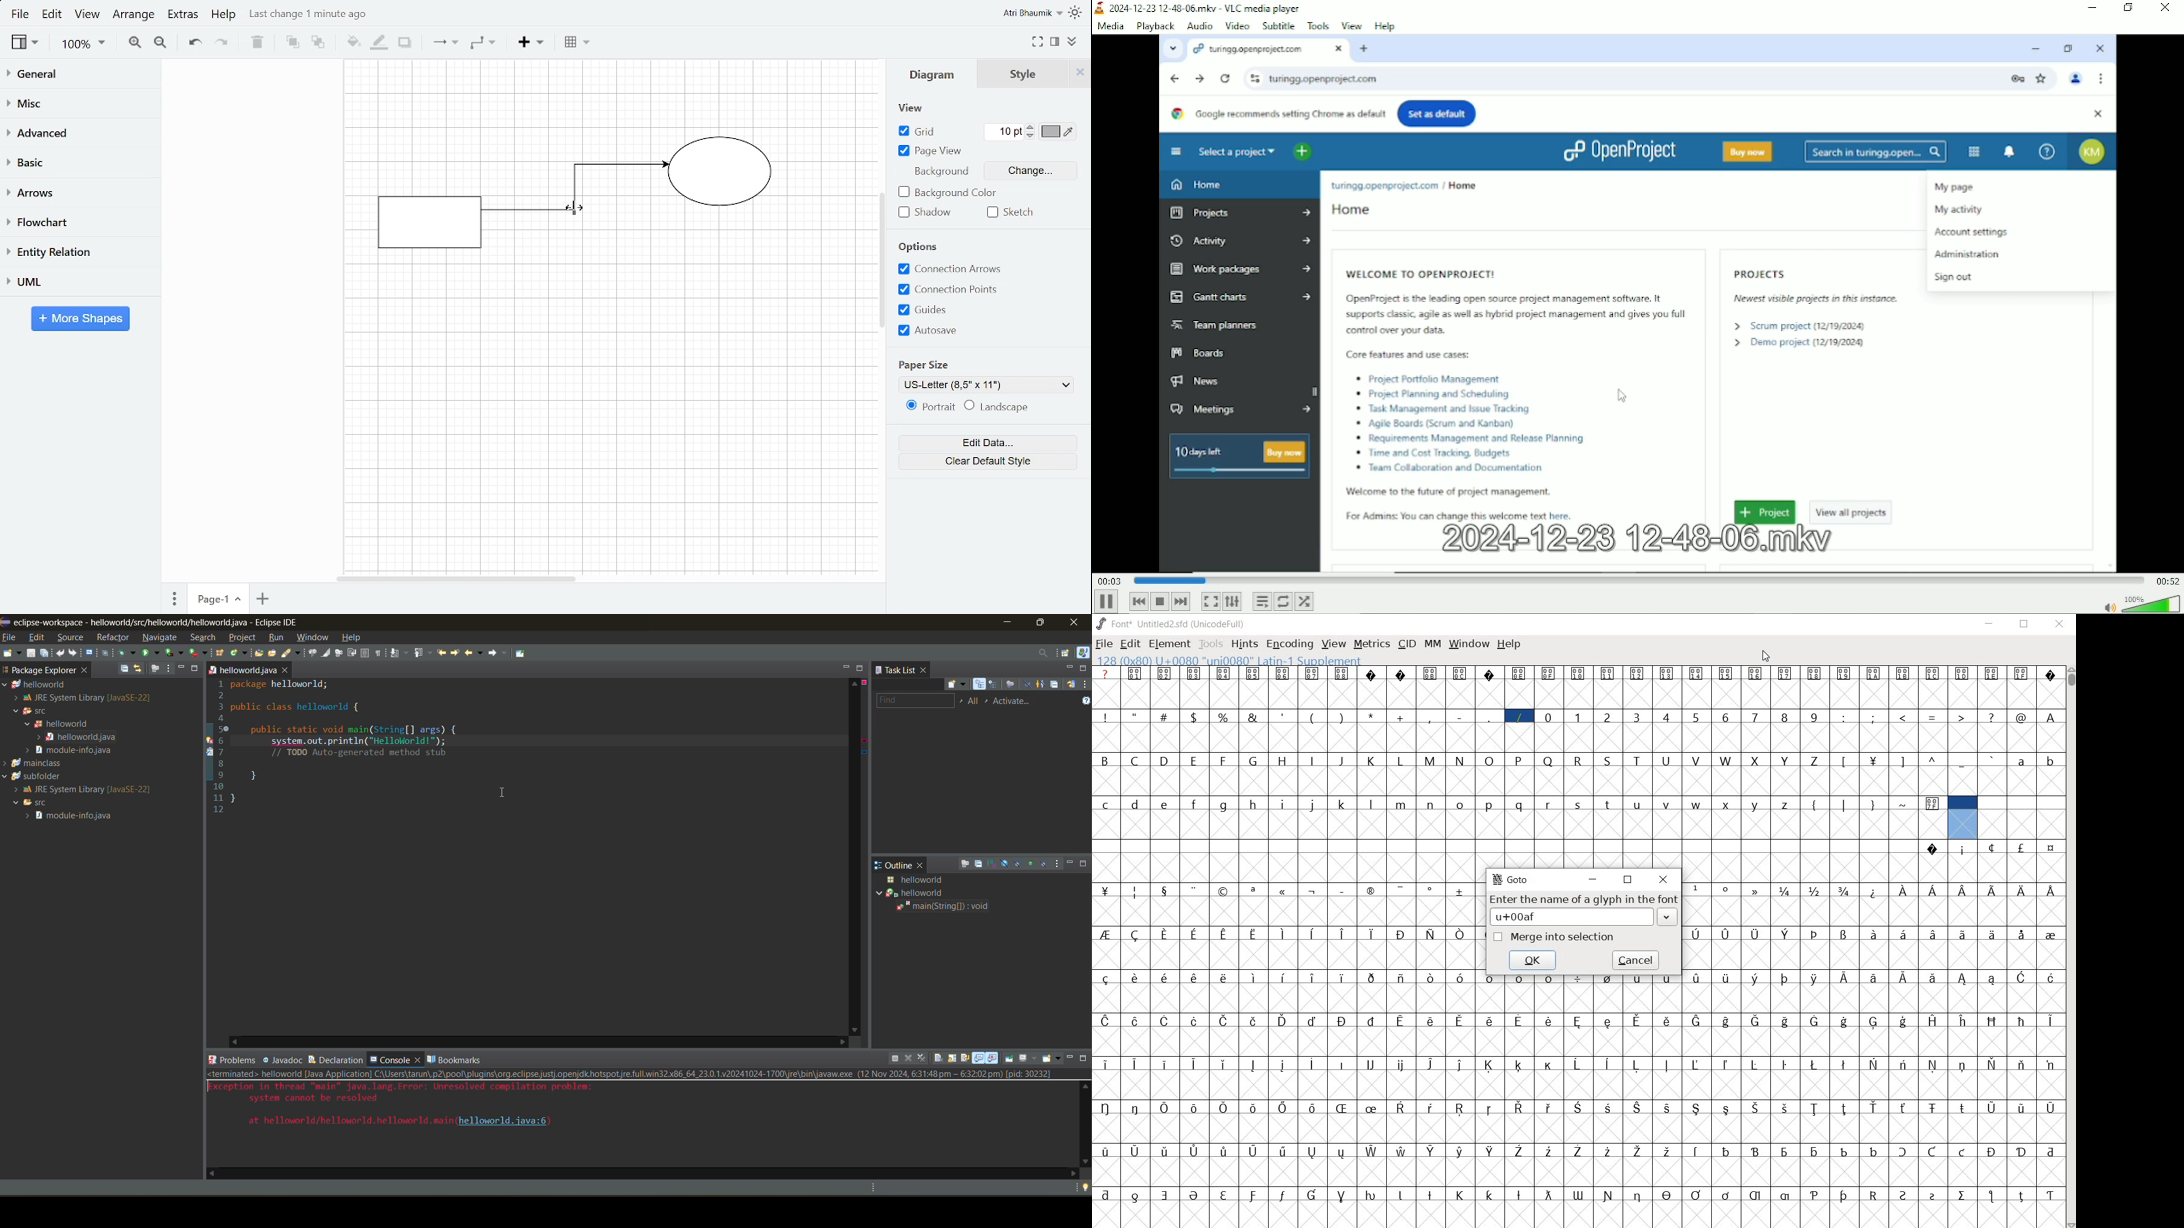  Describe the element at coordinates (1461, 891) in the screenshot. I see `Symbol` at that location.